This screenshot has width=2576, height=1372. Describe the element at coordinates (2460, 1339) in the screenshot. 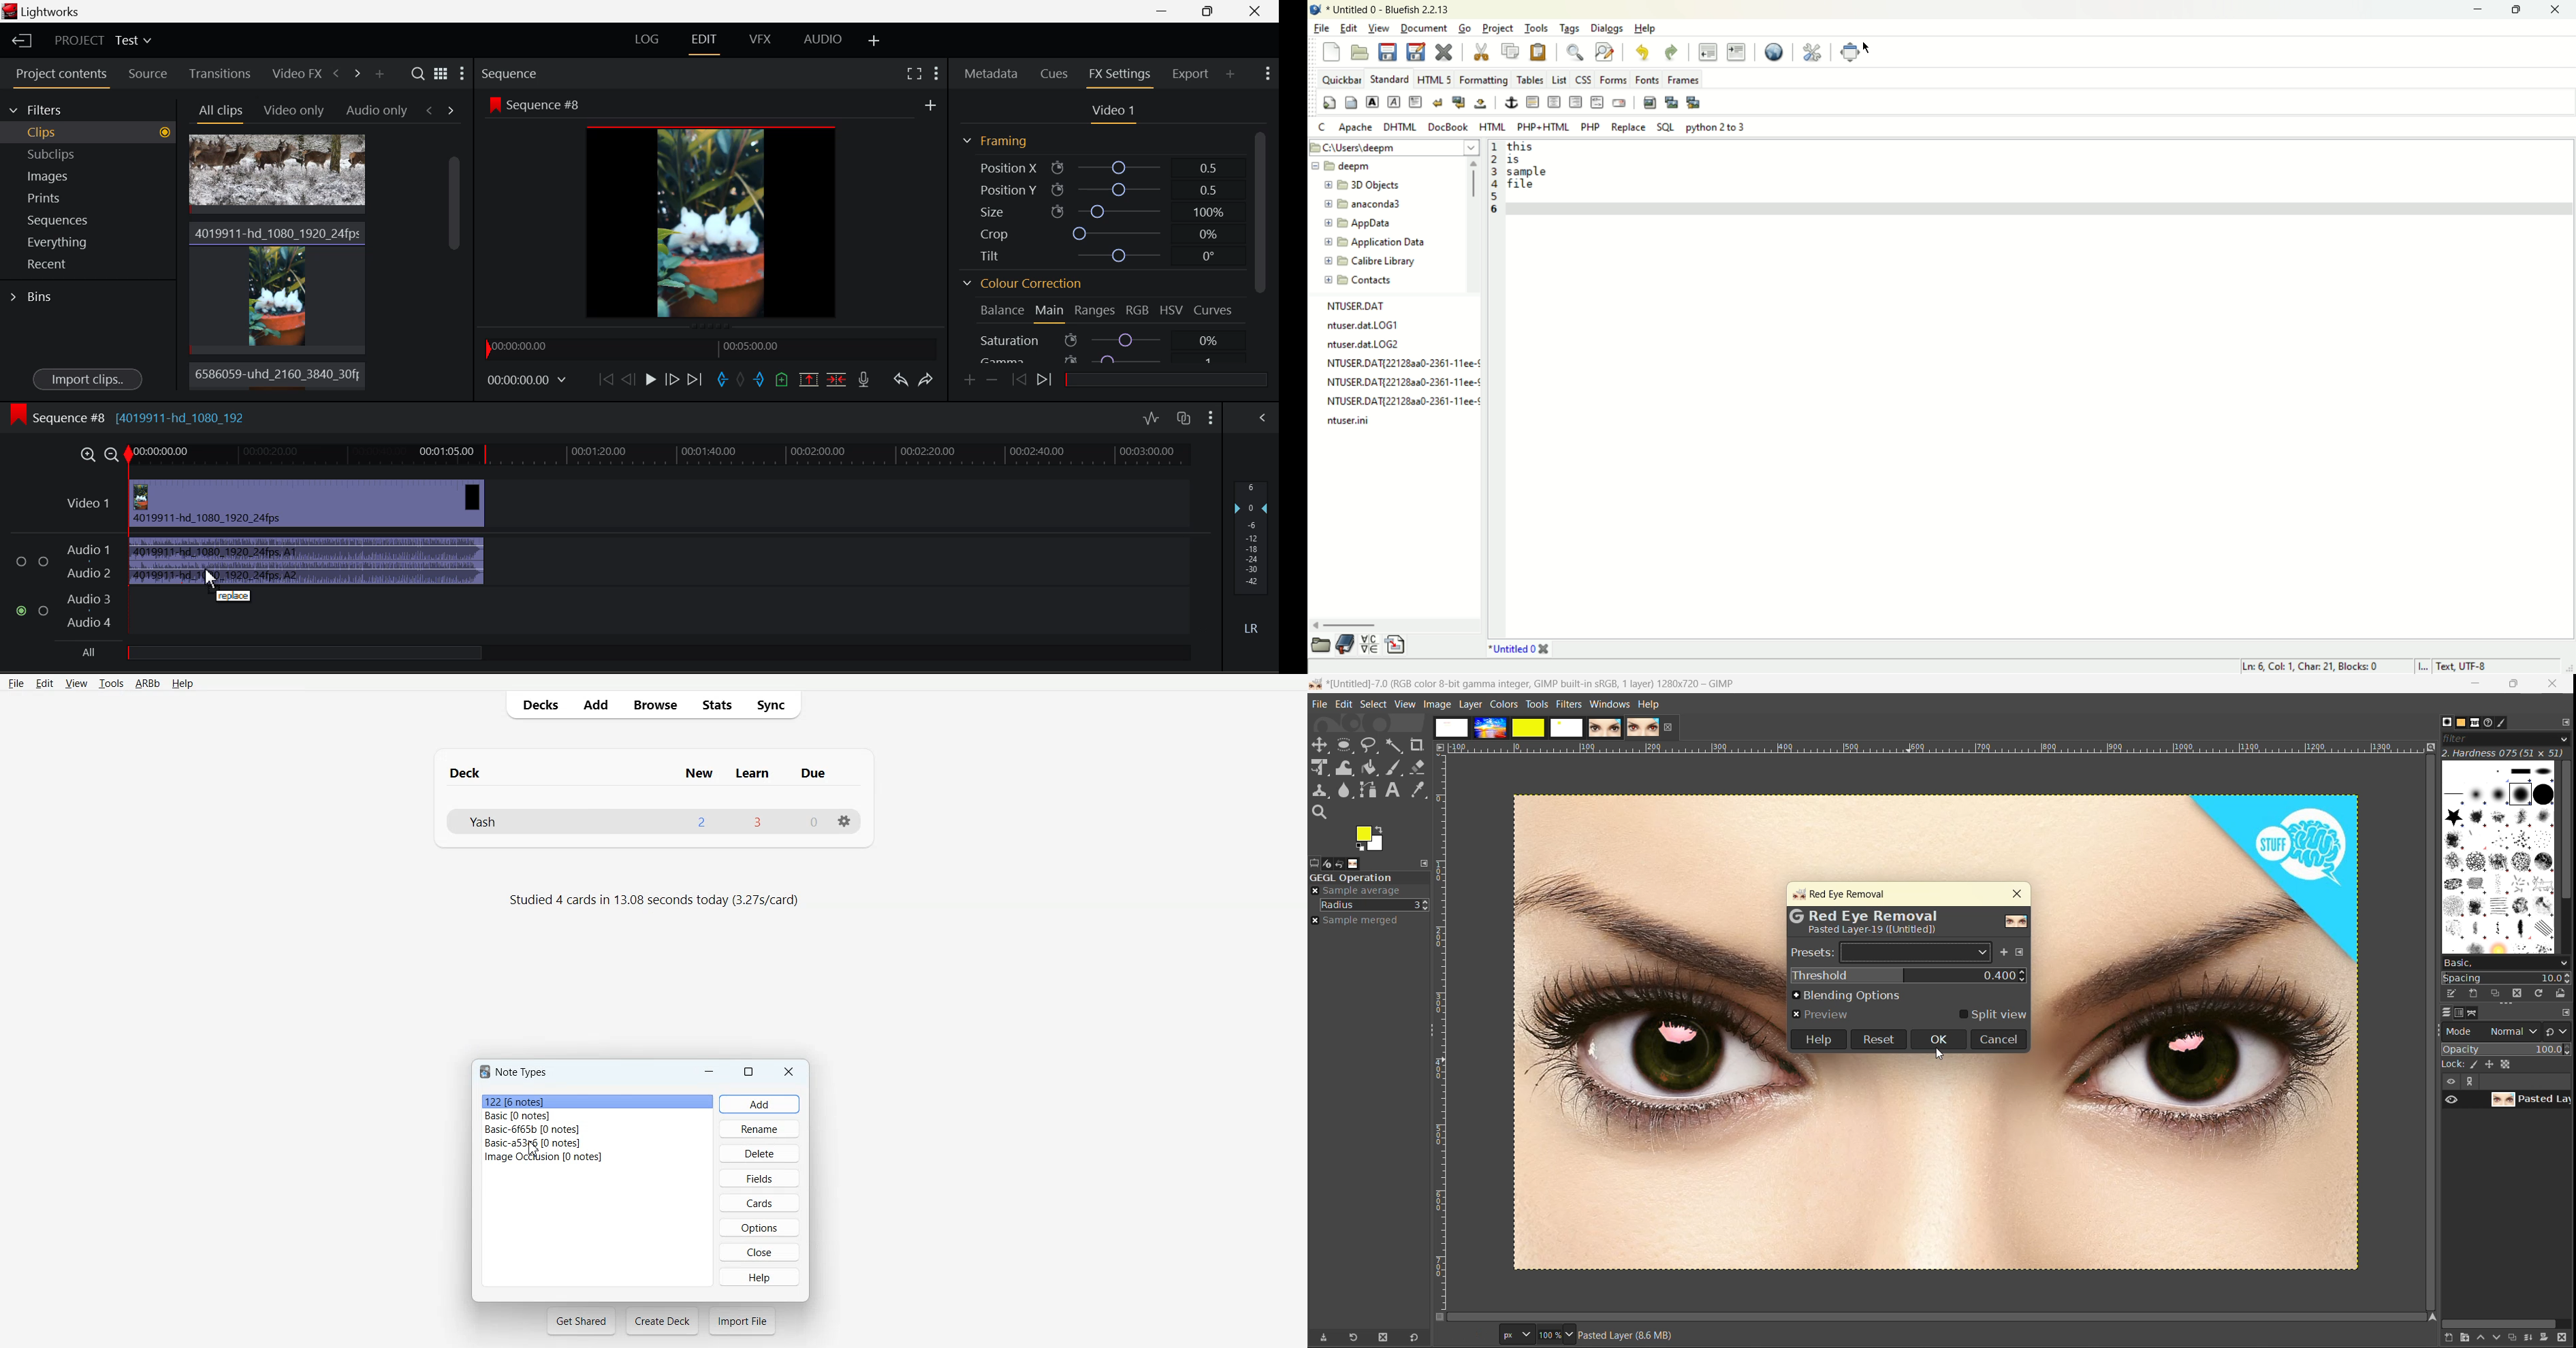

I see `create a new layer group` at that location.